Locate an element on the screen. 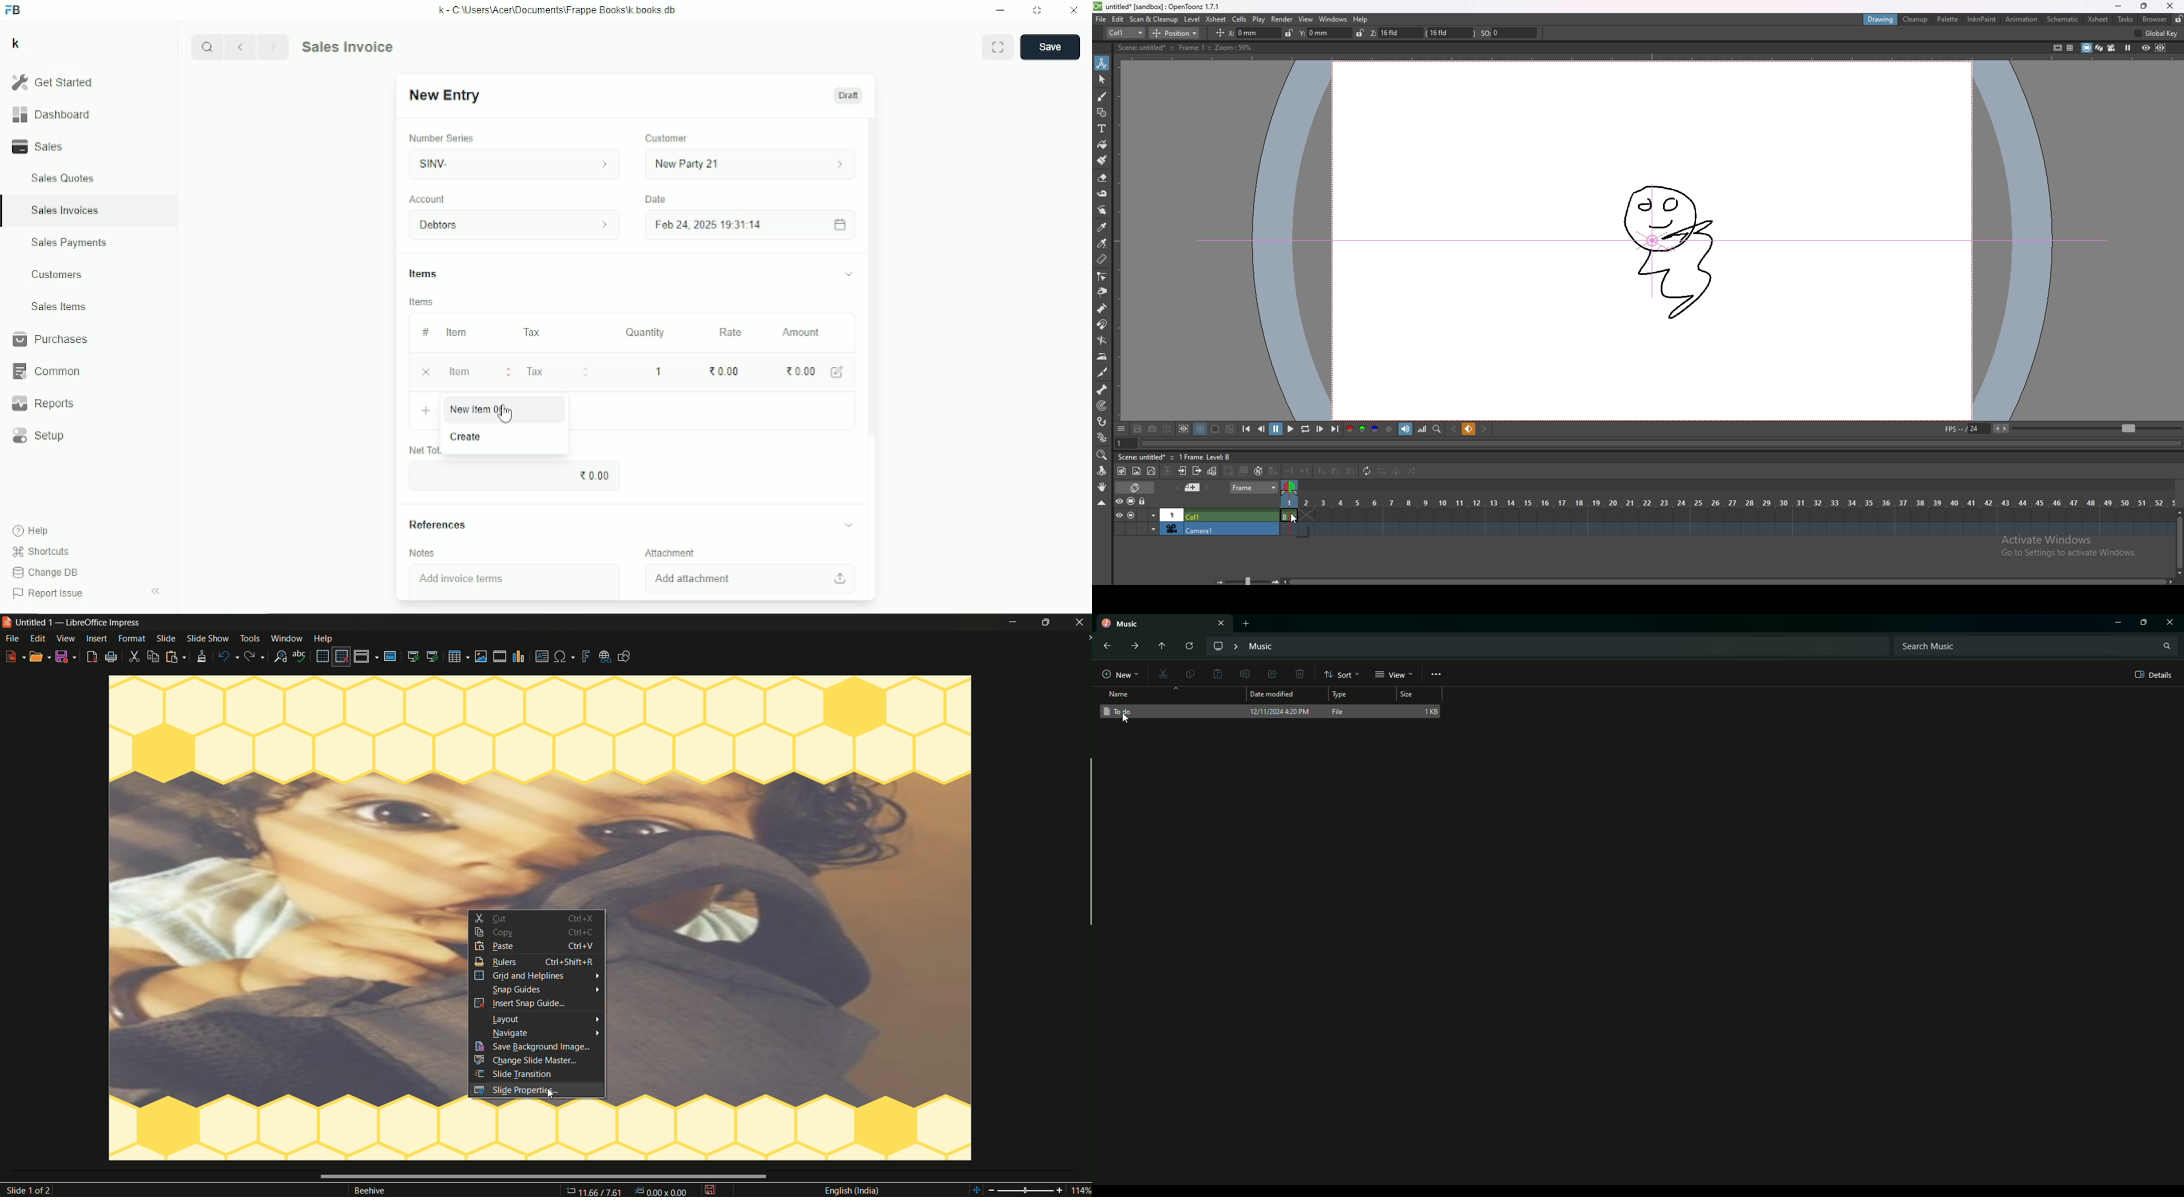 The width and height of the screenshot is (2184, 1204). Restore is located at coordinates (2144, 623).